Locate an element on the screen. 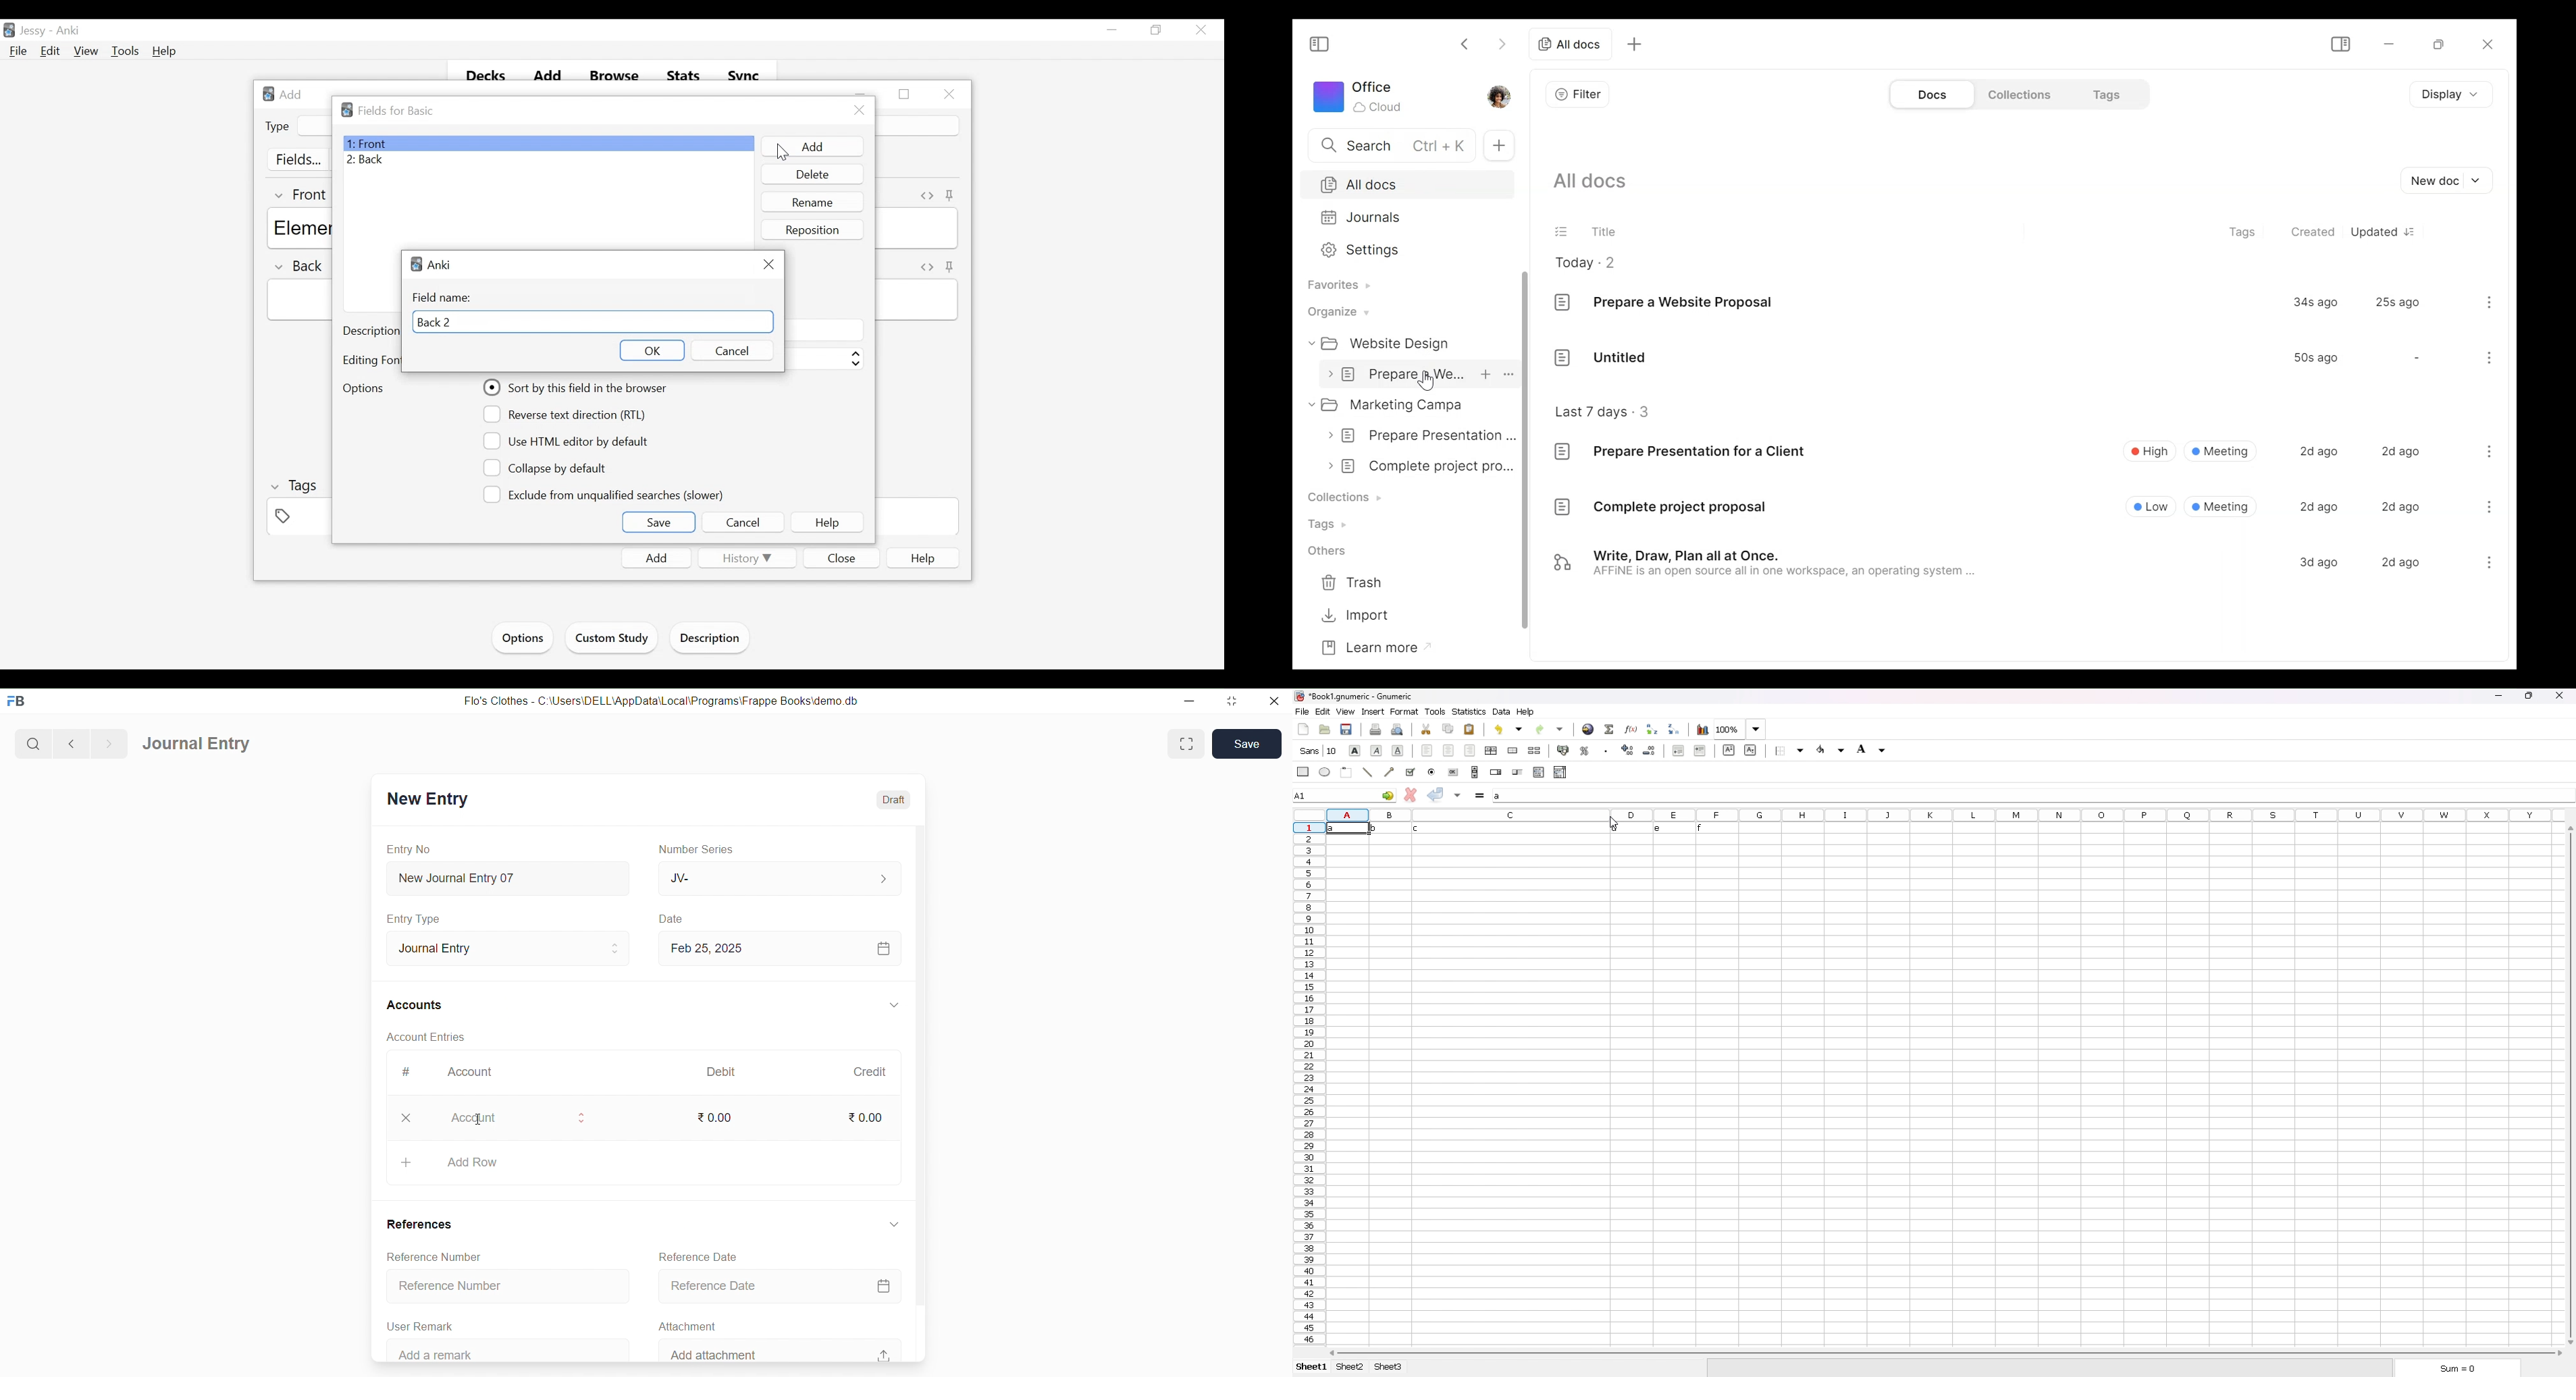  Help is located at coordinates (827, 523).